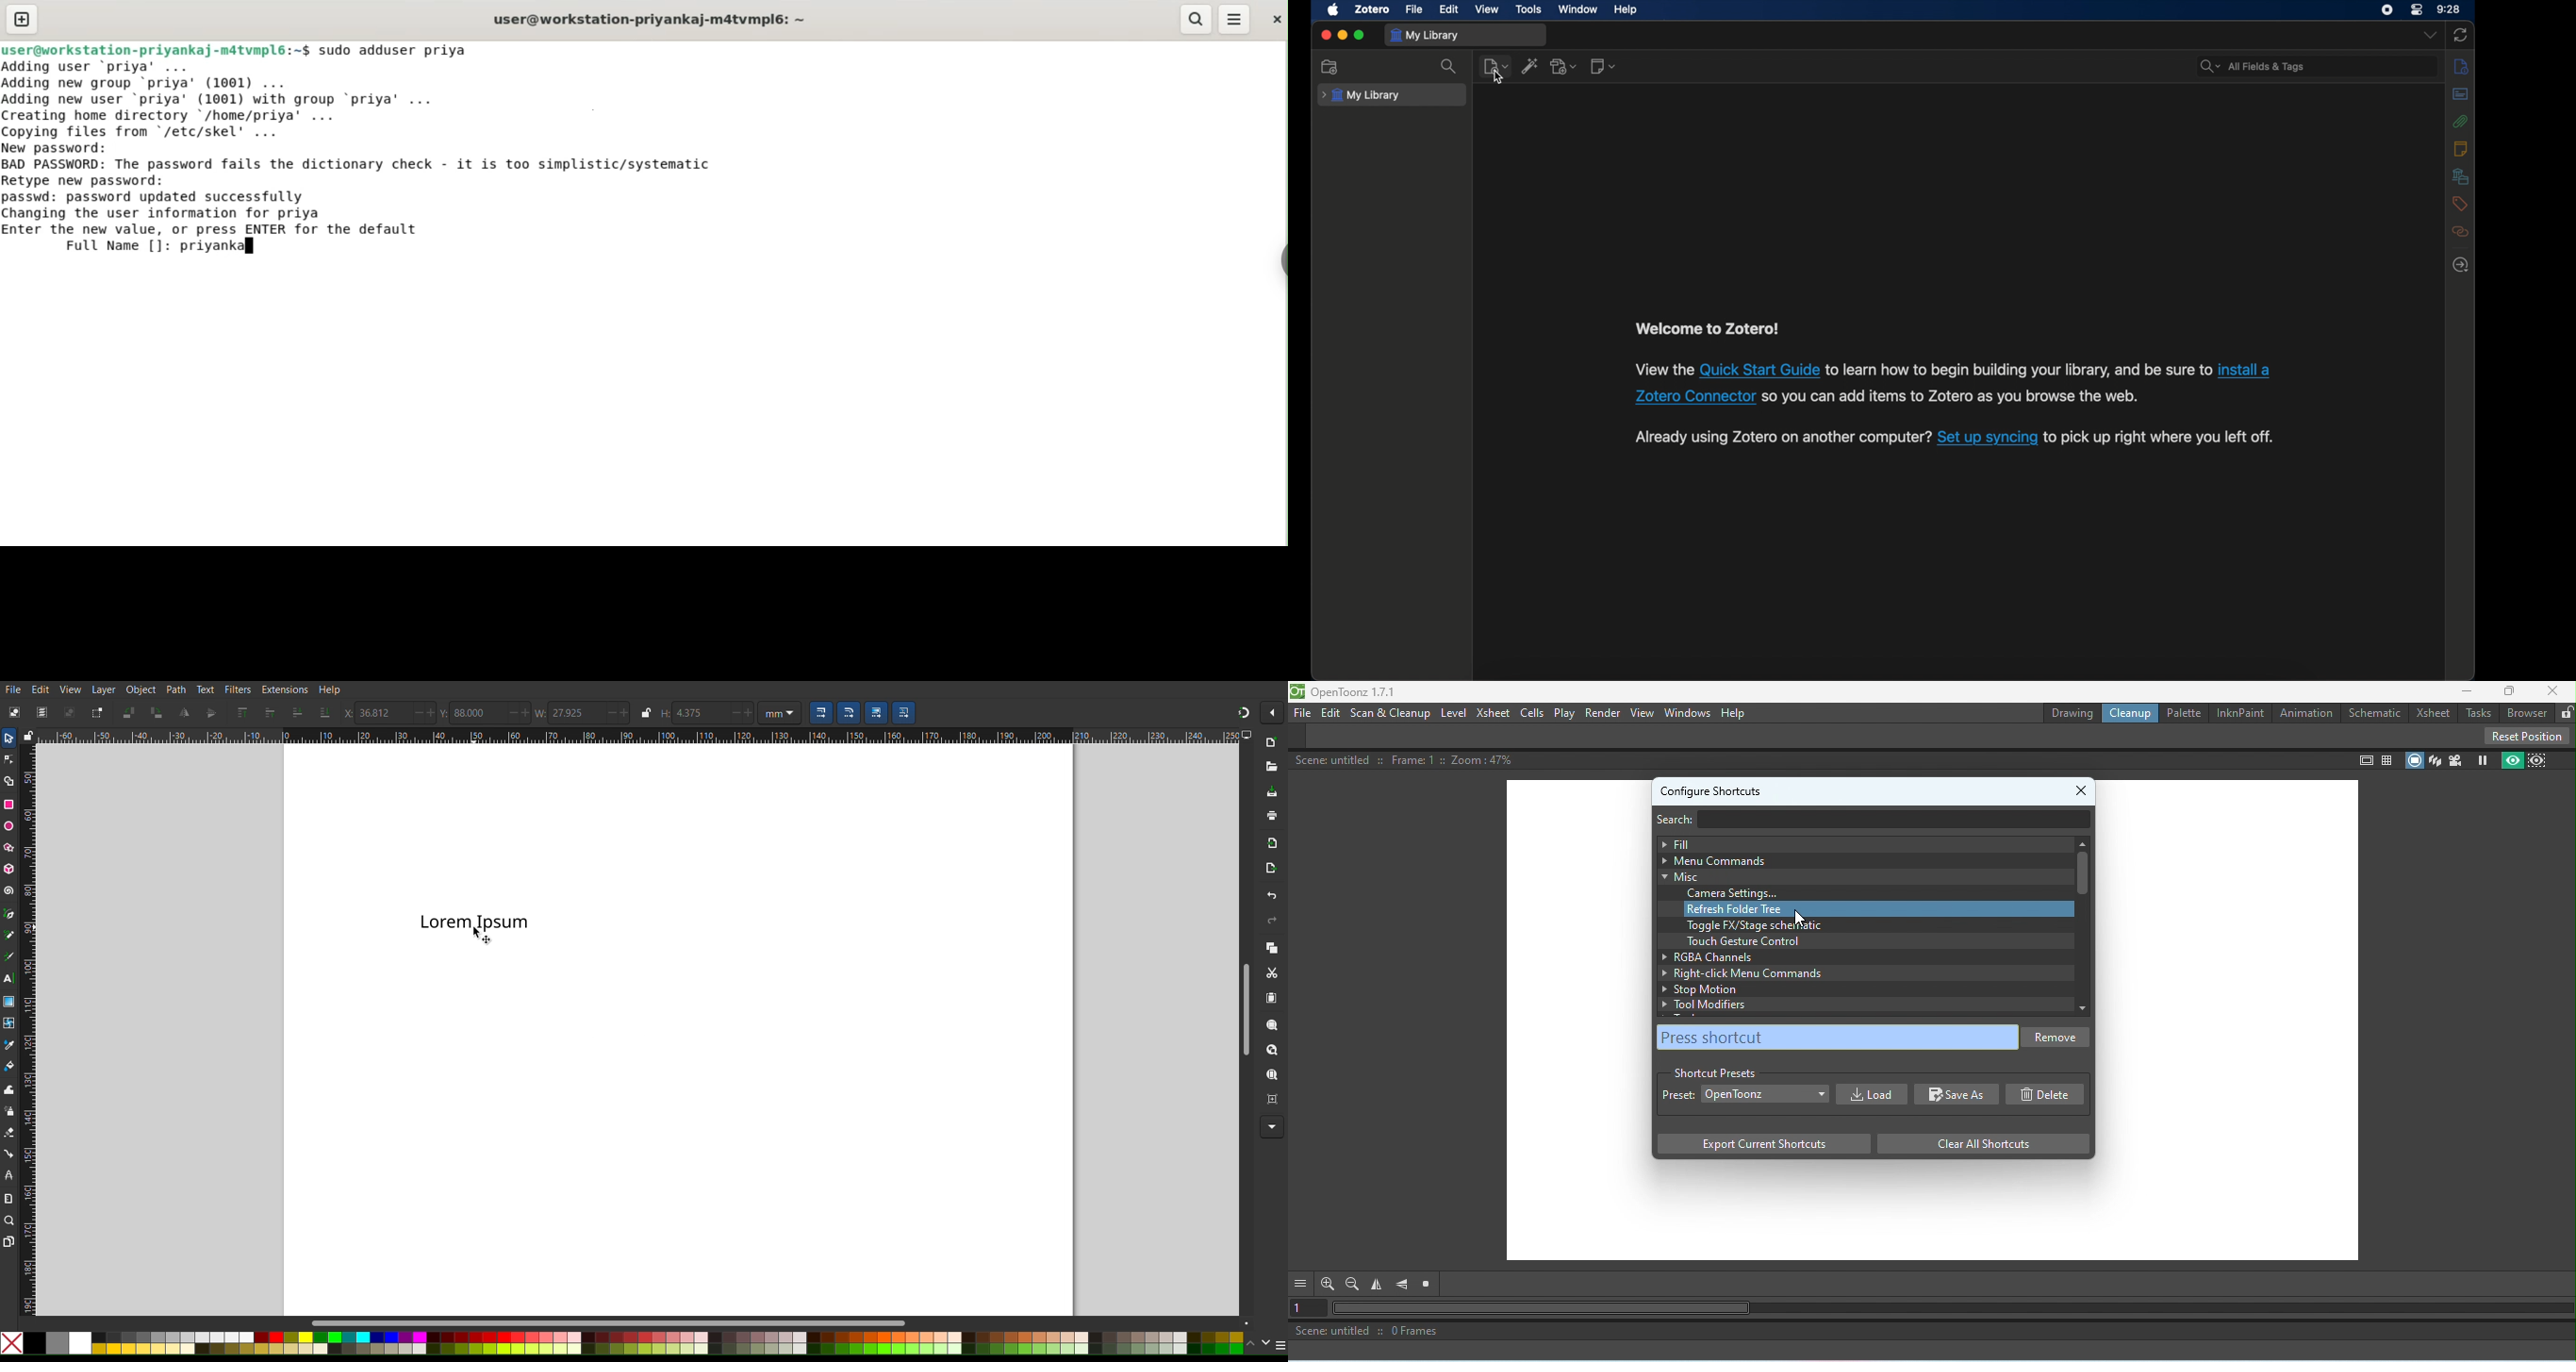  I want to click on search, so click(1451, 66).